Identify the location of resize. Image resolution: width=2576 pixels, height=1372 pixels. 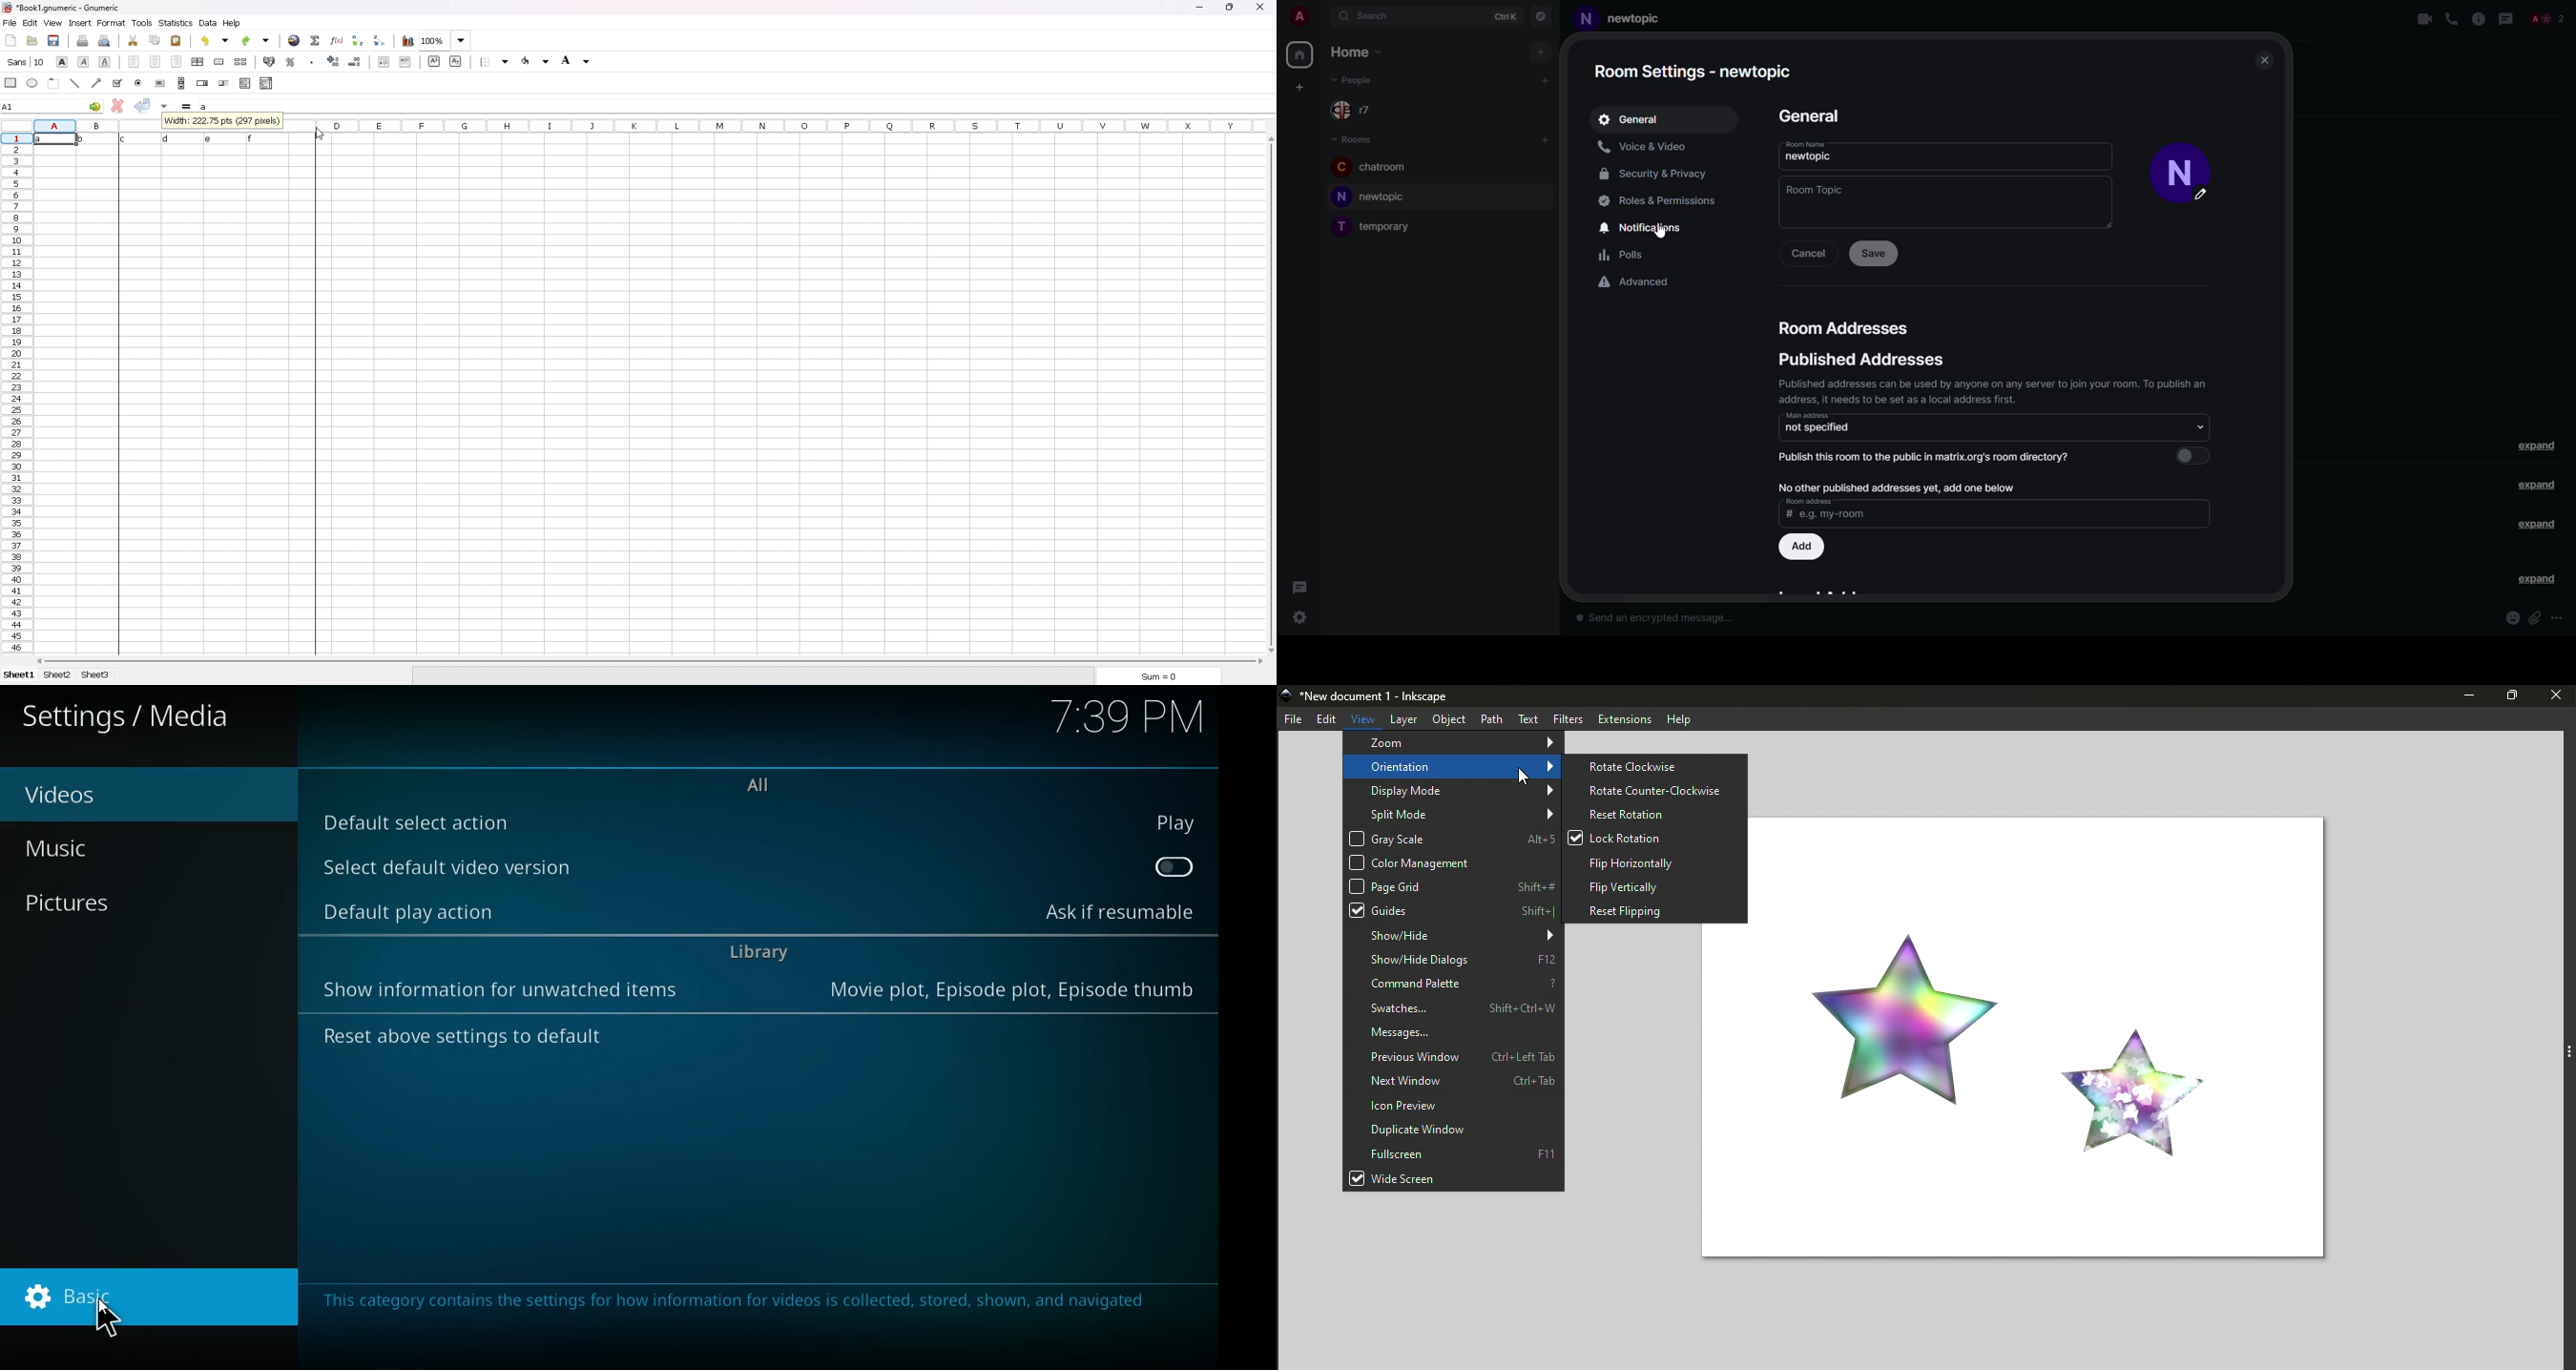
(1230, 7).